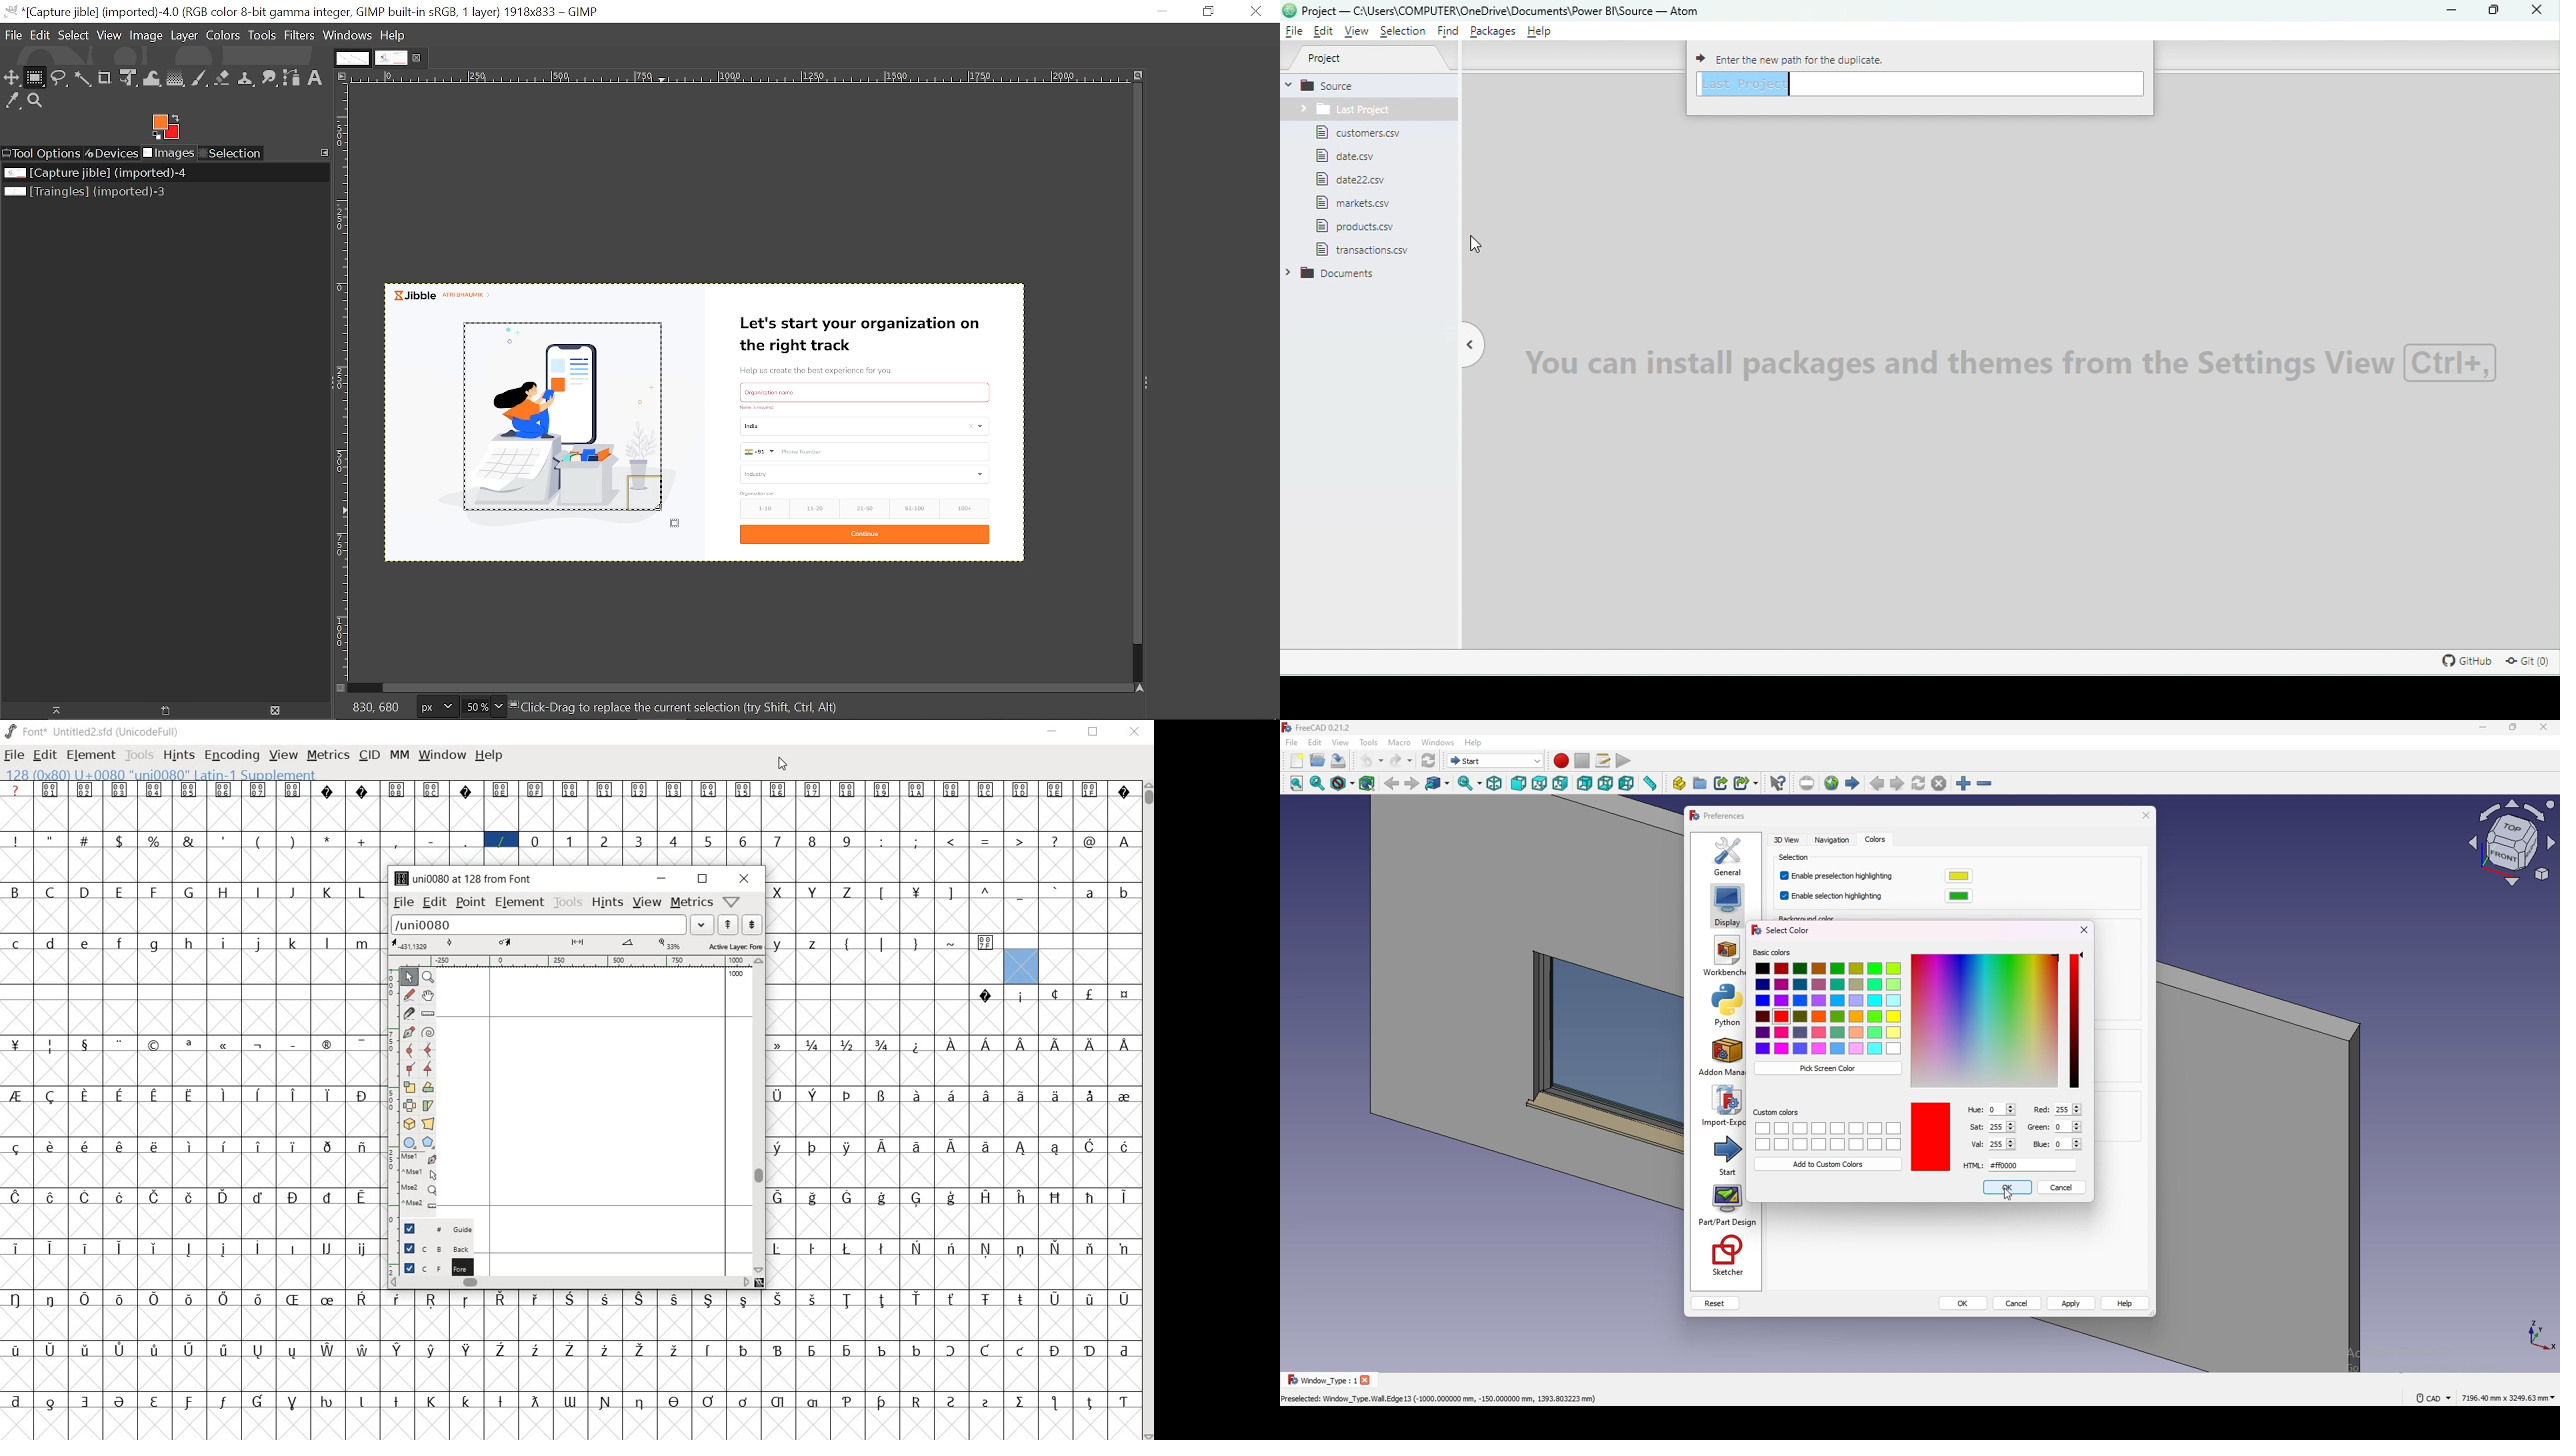 The image size is (2576, 1456). I want to click on glyph, so click(708, 842).